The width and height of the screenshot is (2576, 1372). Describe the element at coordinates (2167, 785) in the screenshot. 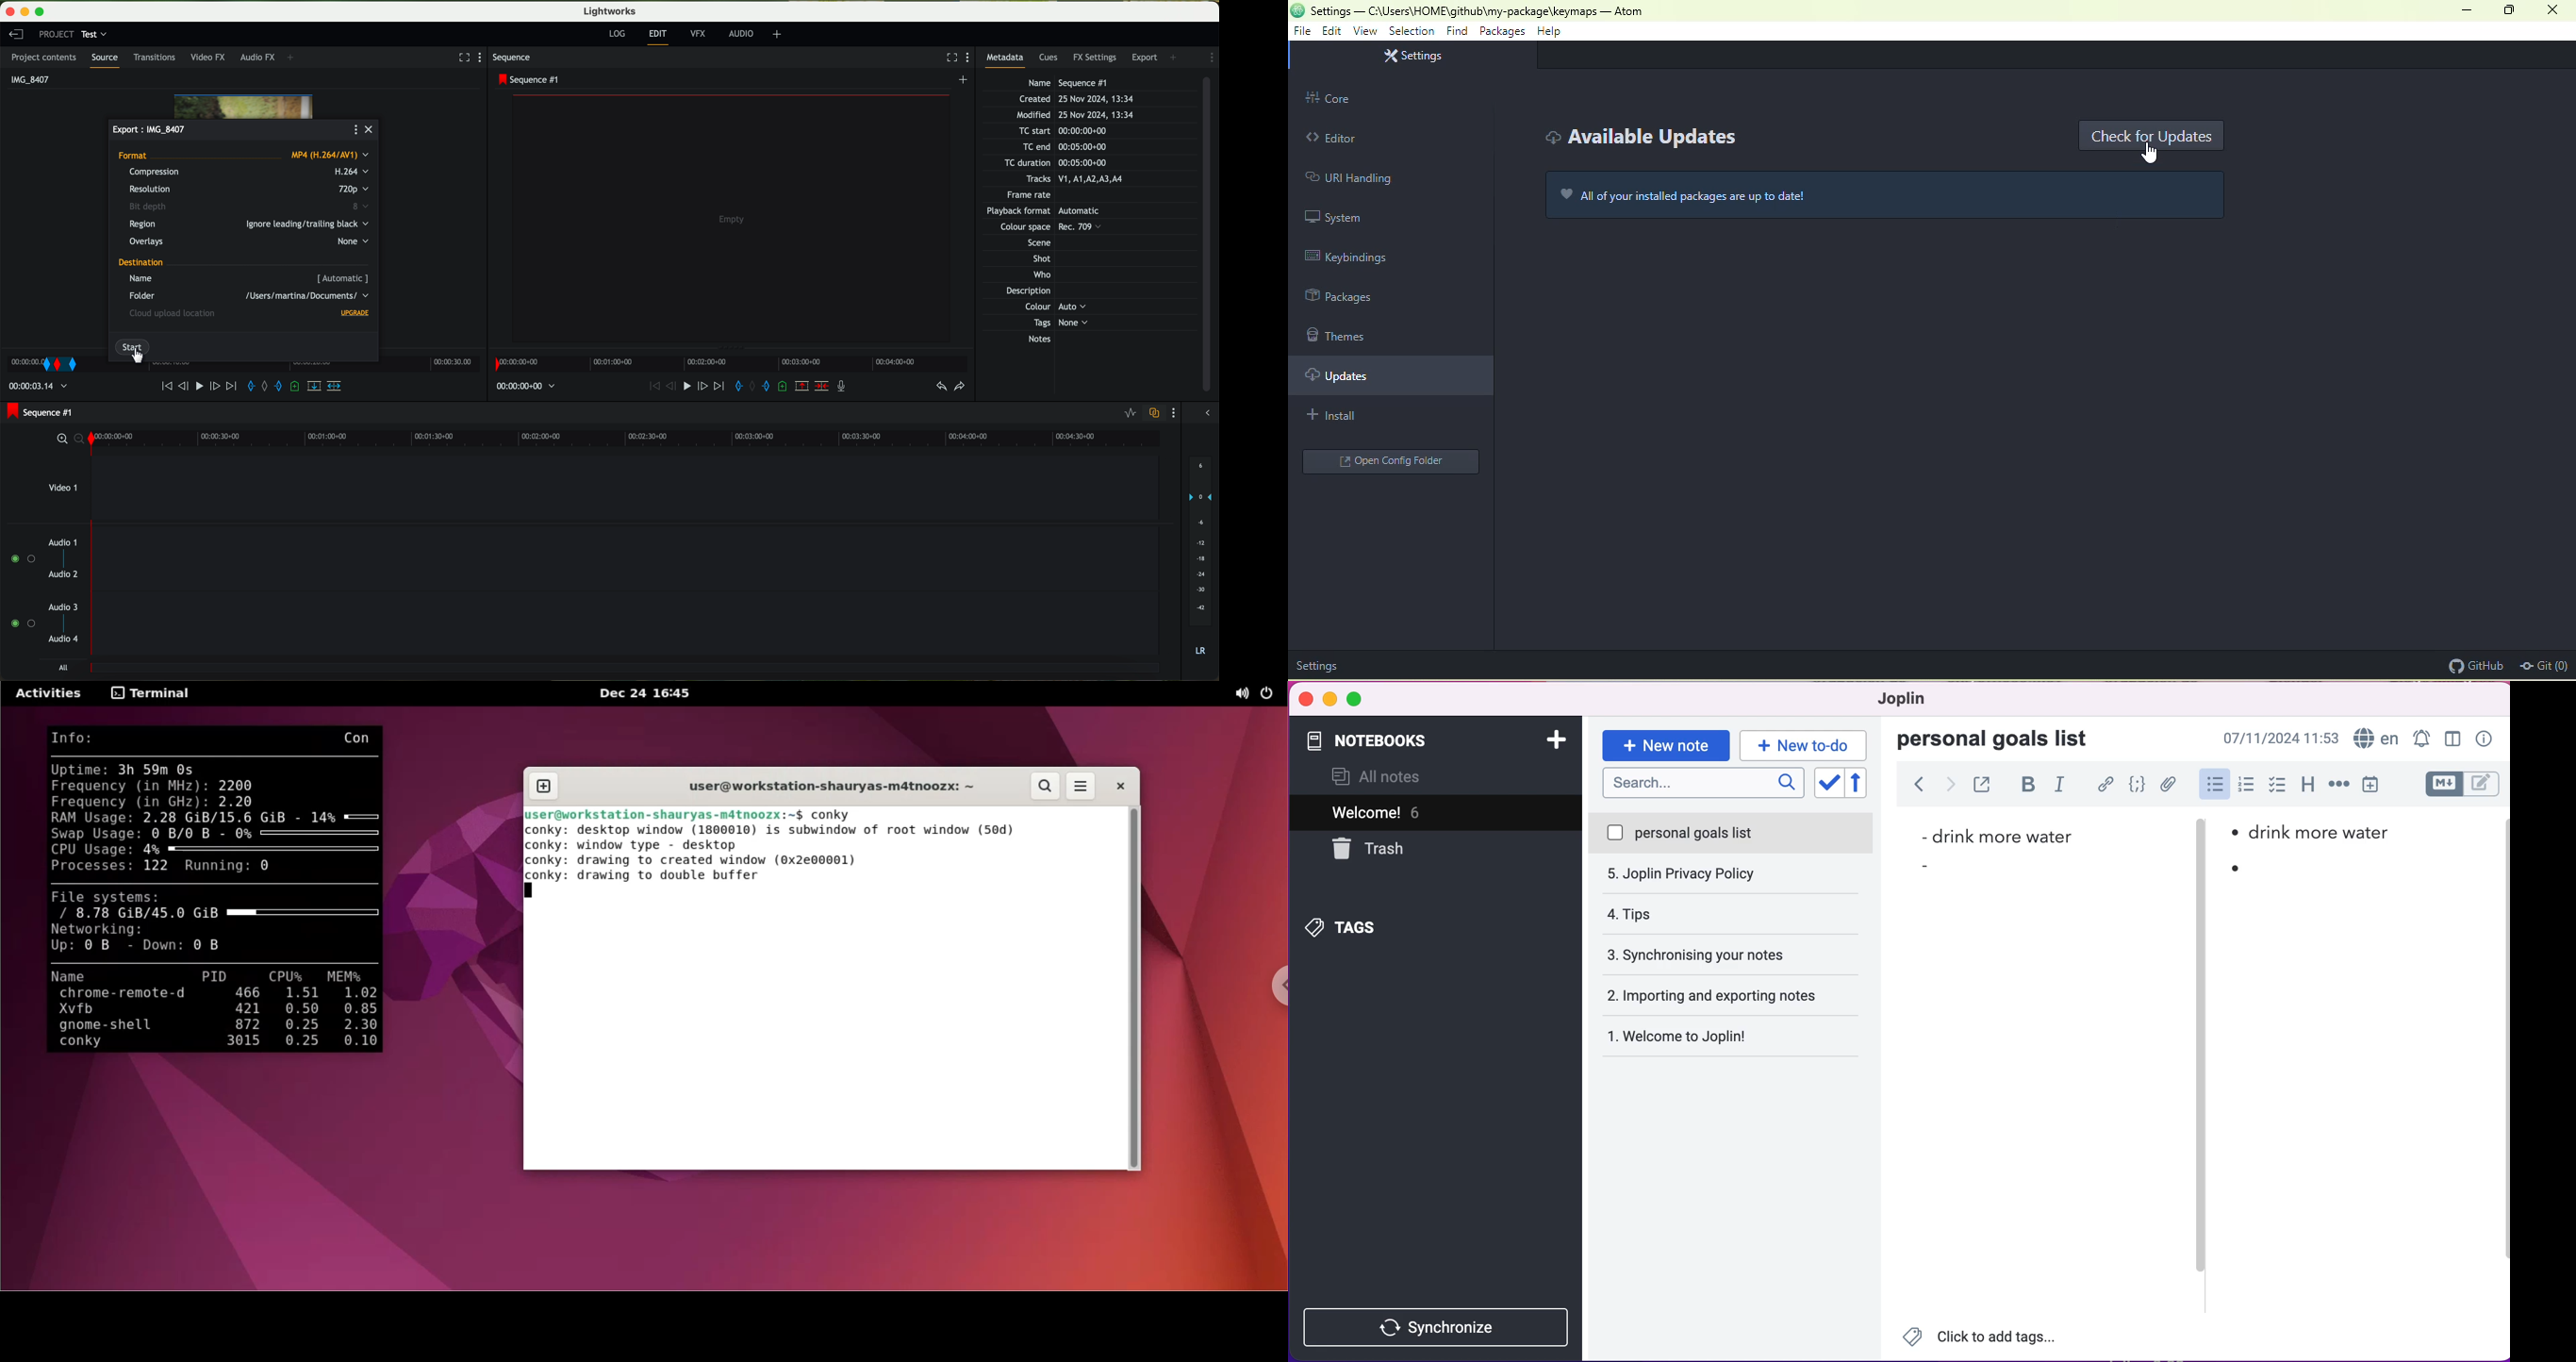

I see `attach file` at that location.